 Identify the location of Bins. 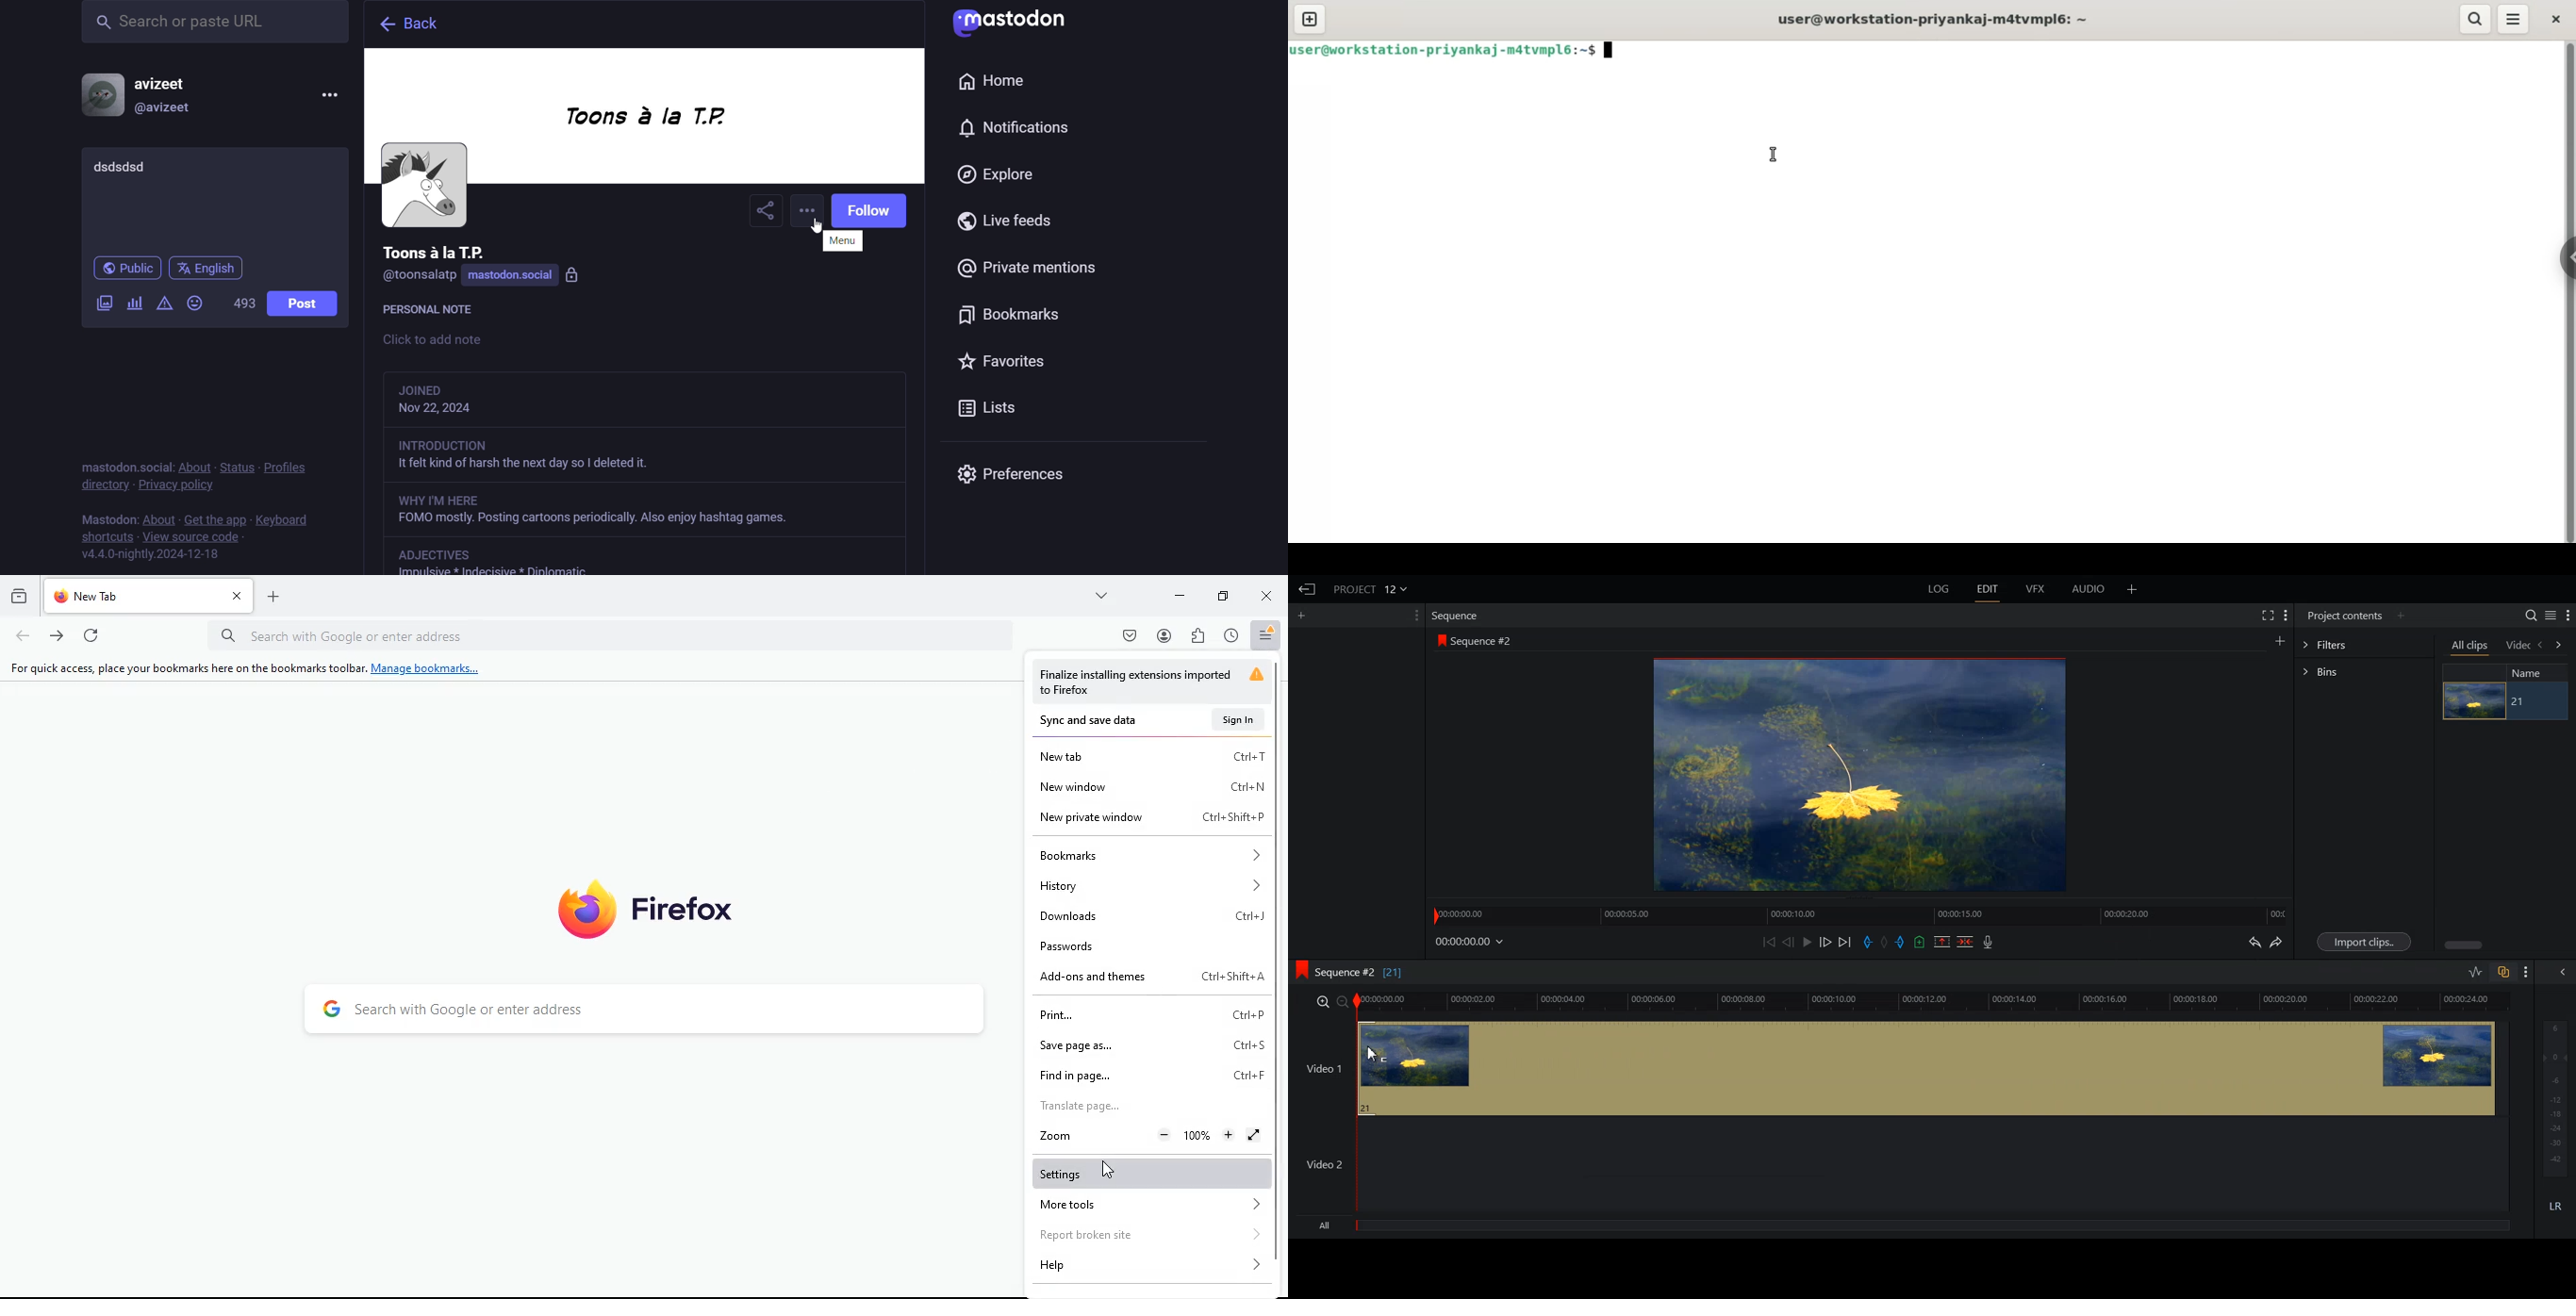
(2364, 670).